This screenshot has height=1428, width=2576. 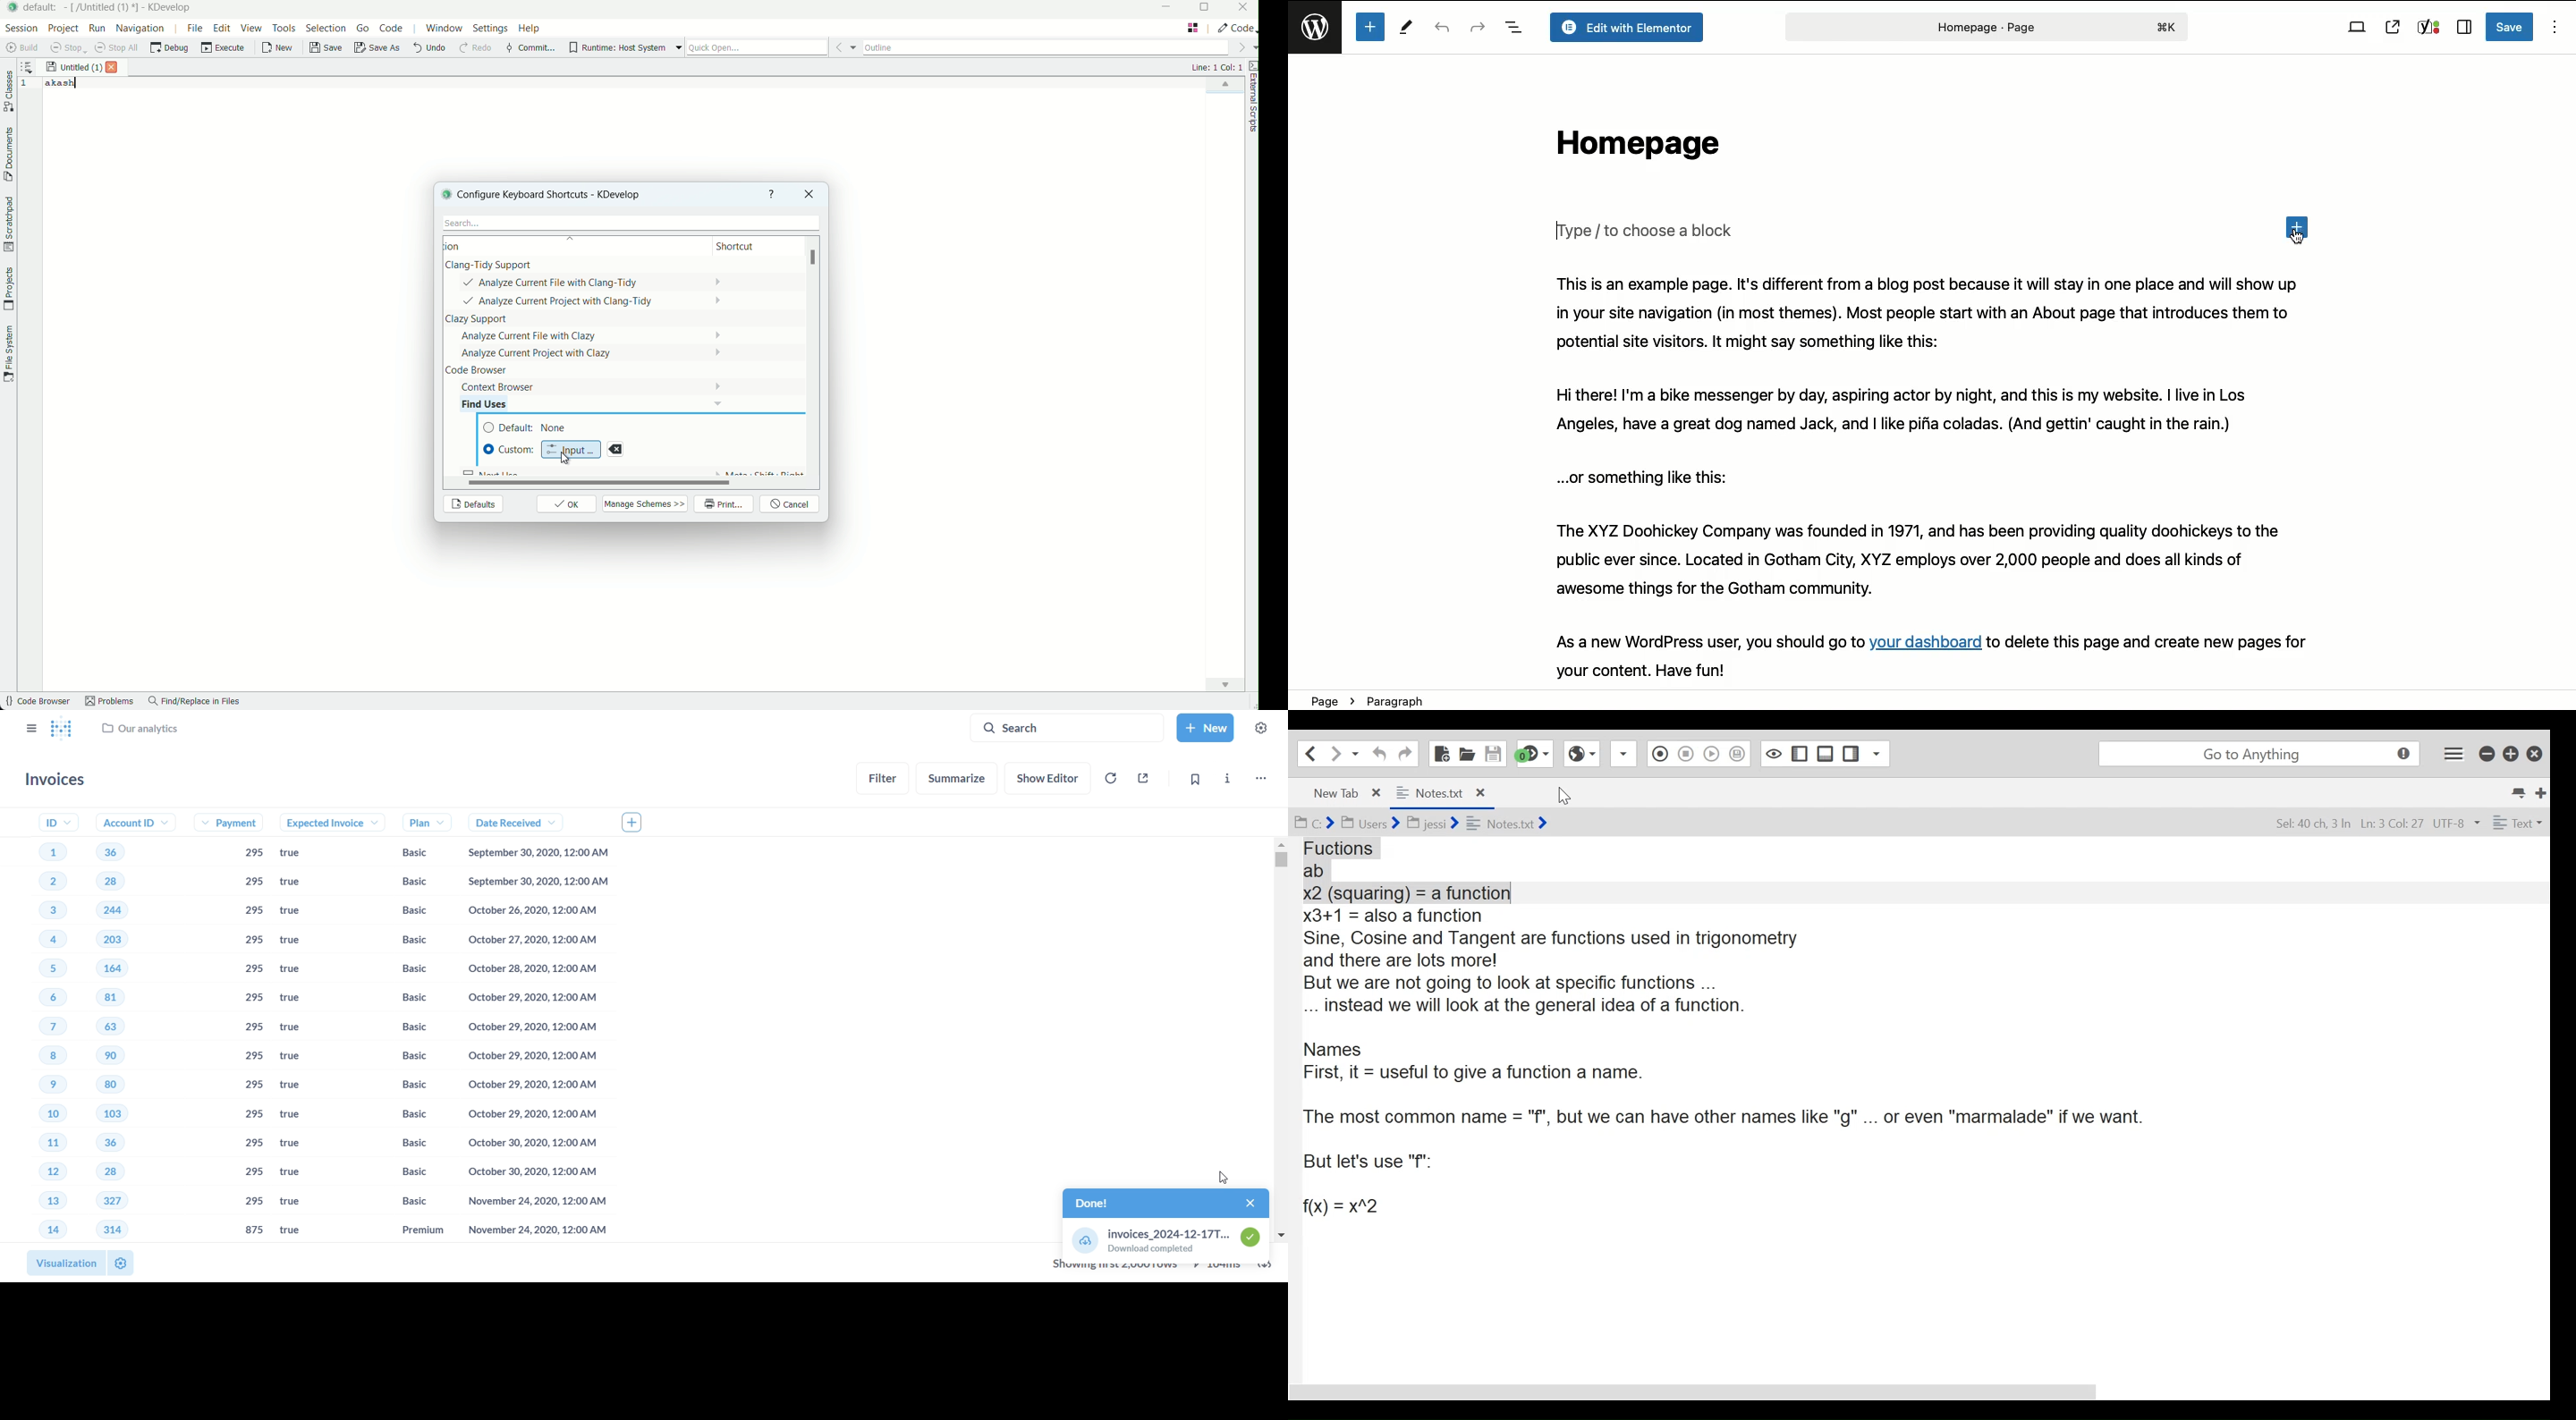 What do you see at coordinates (1633, 148) in the screenshot?
I see `Homepage` at bounding box center [1633, 148].